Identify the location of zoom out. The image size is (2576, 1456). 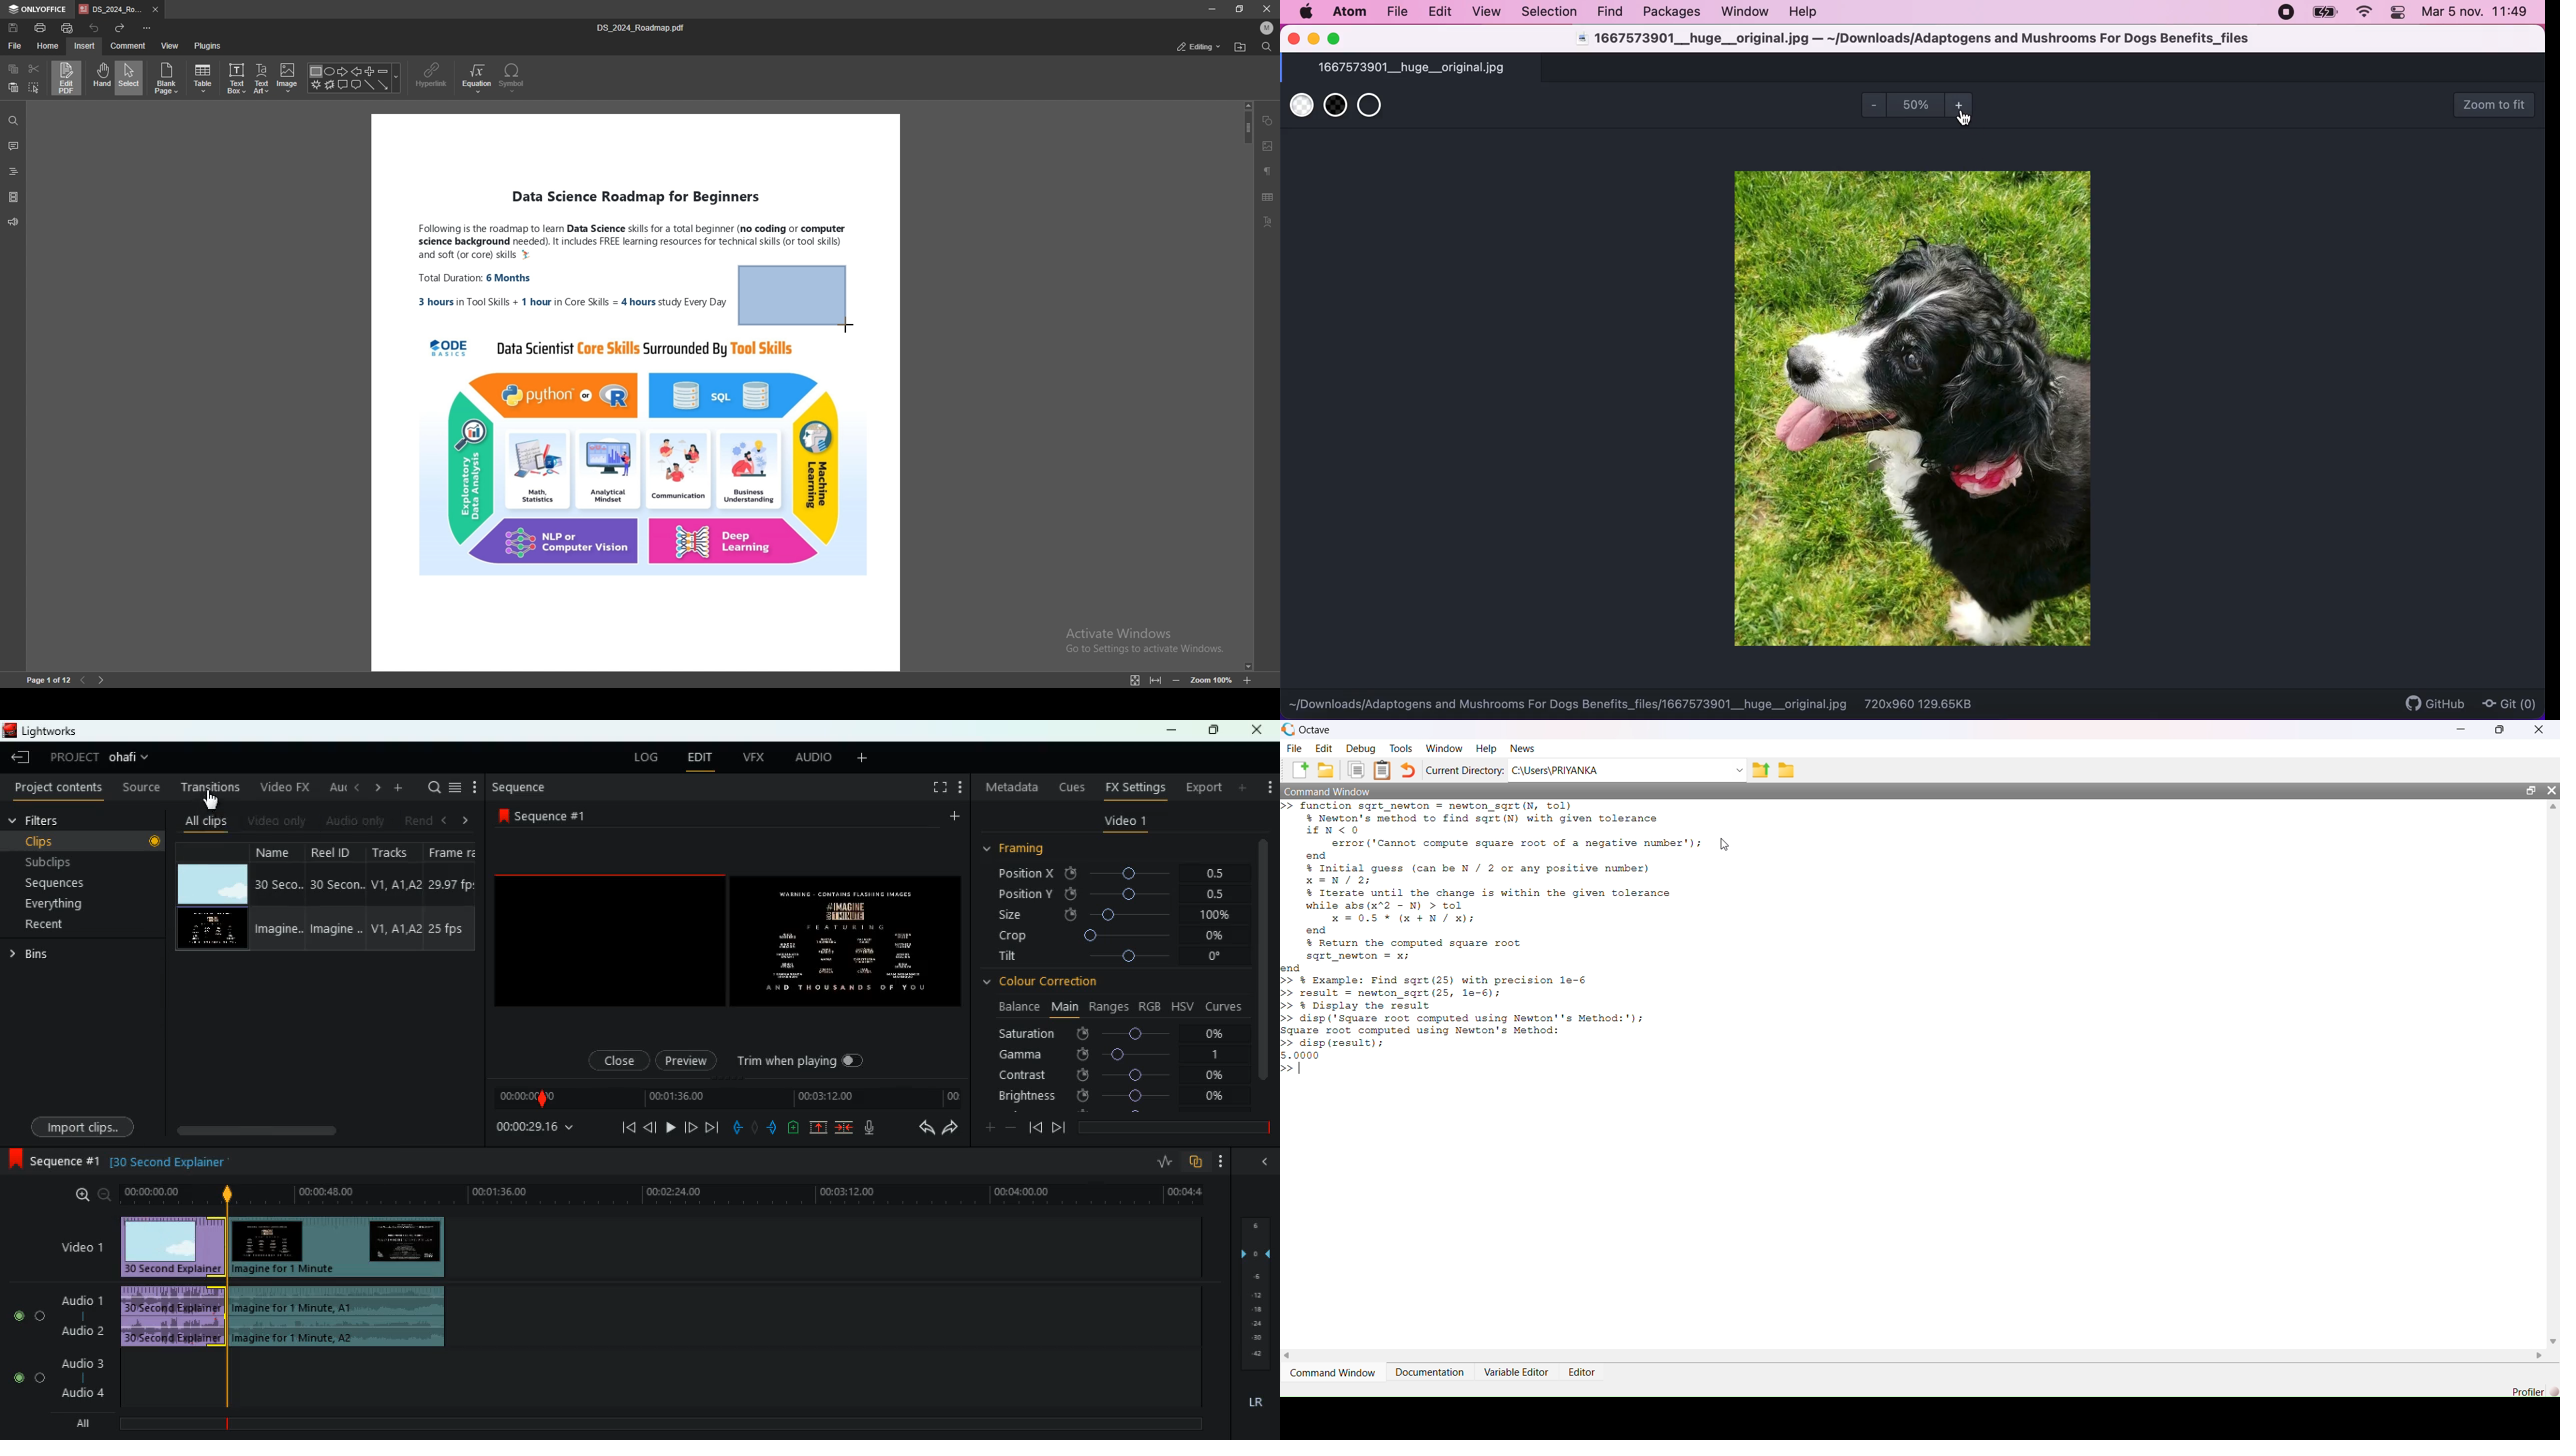
(1868, 107).